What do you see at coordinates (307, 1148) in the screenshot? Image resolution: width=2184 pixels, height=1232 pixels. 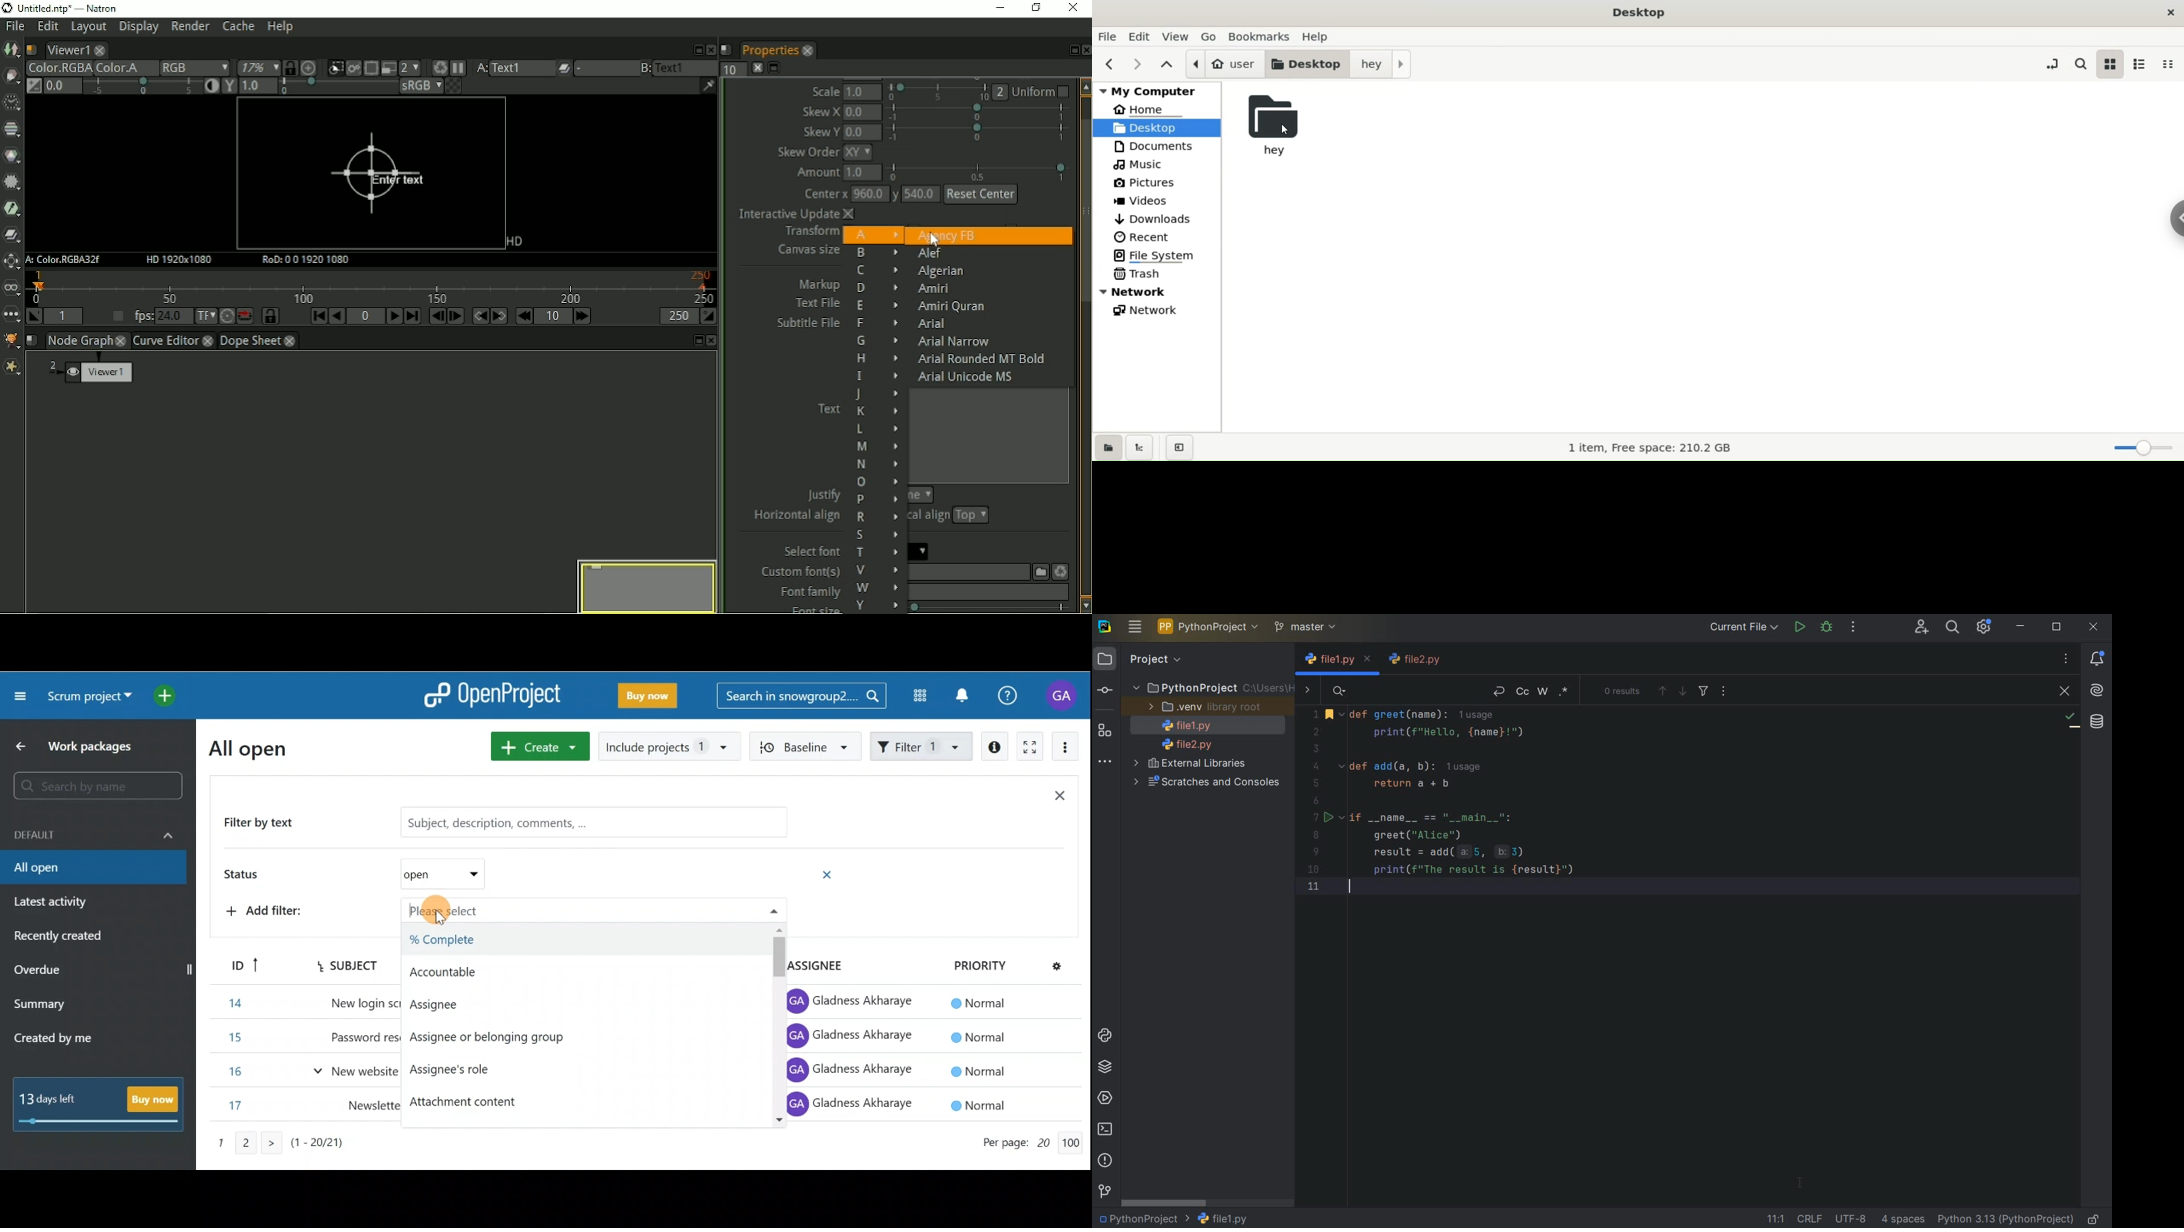 I see `Page number` at bounding box center [307, 1148].